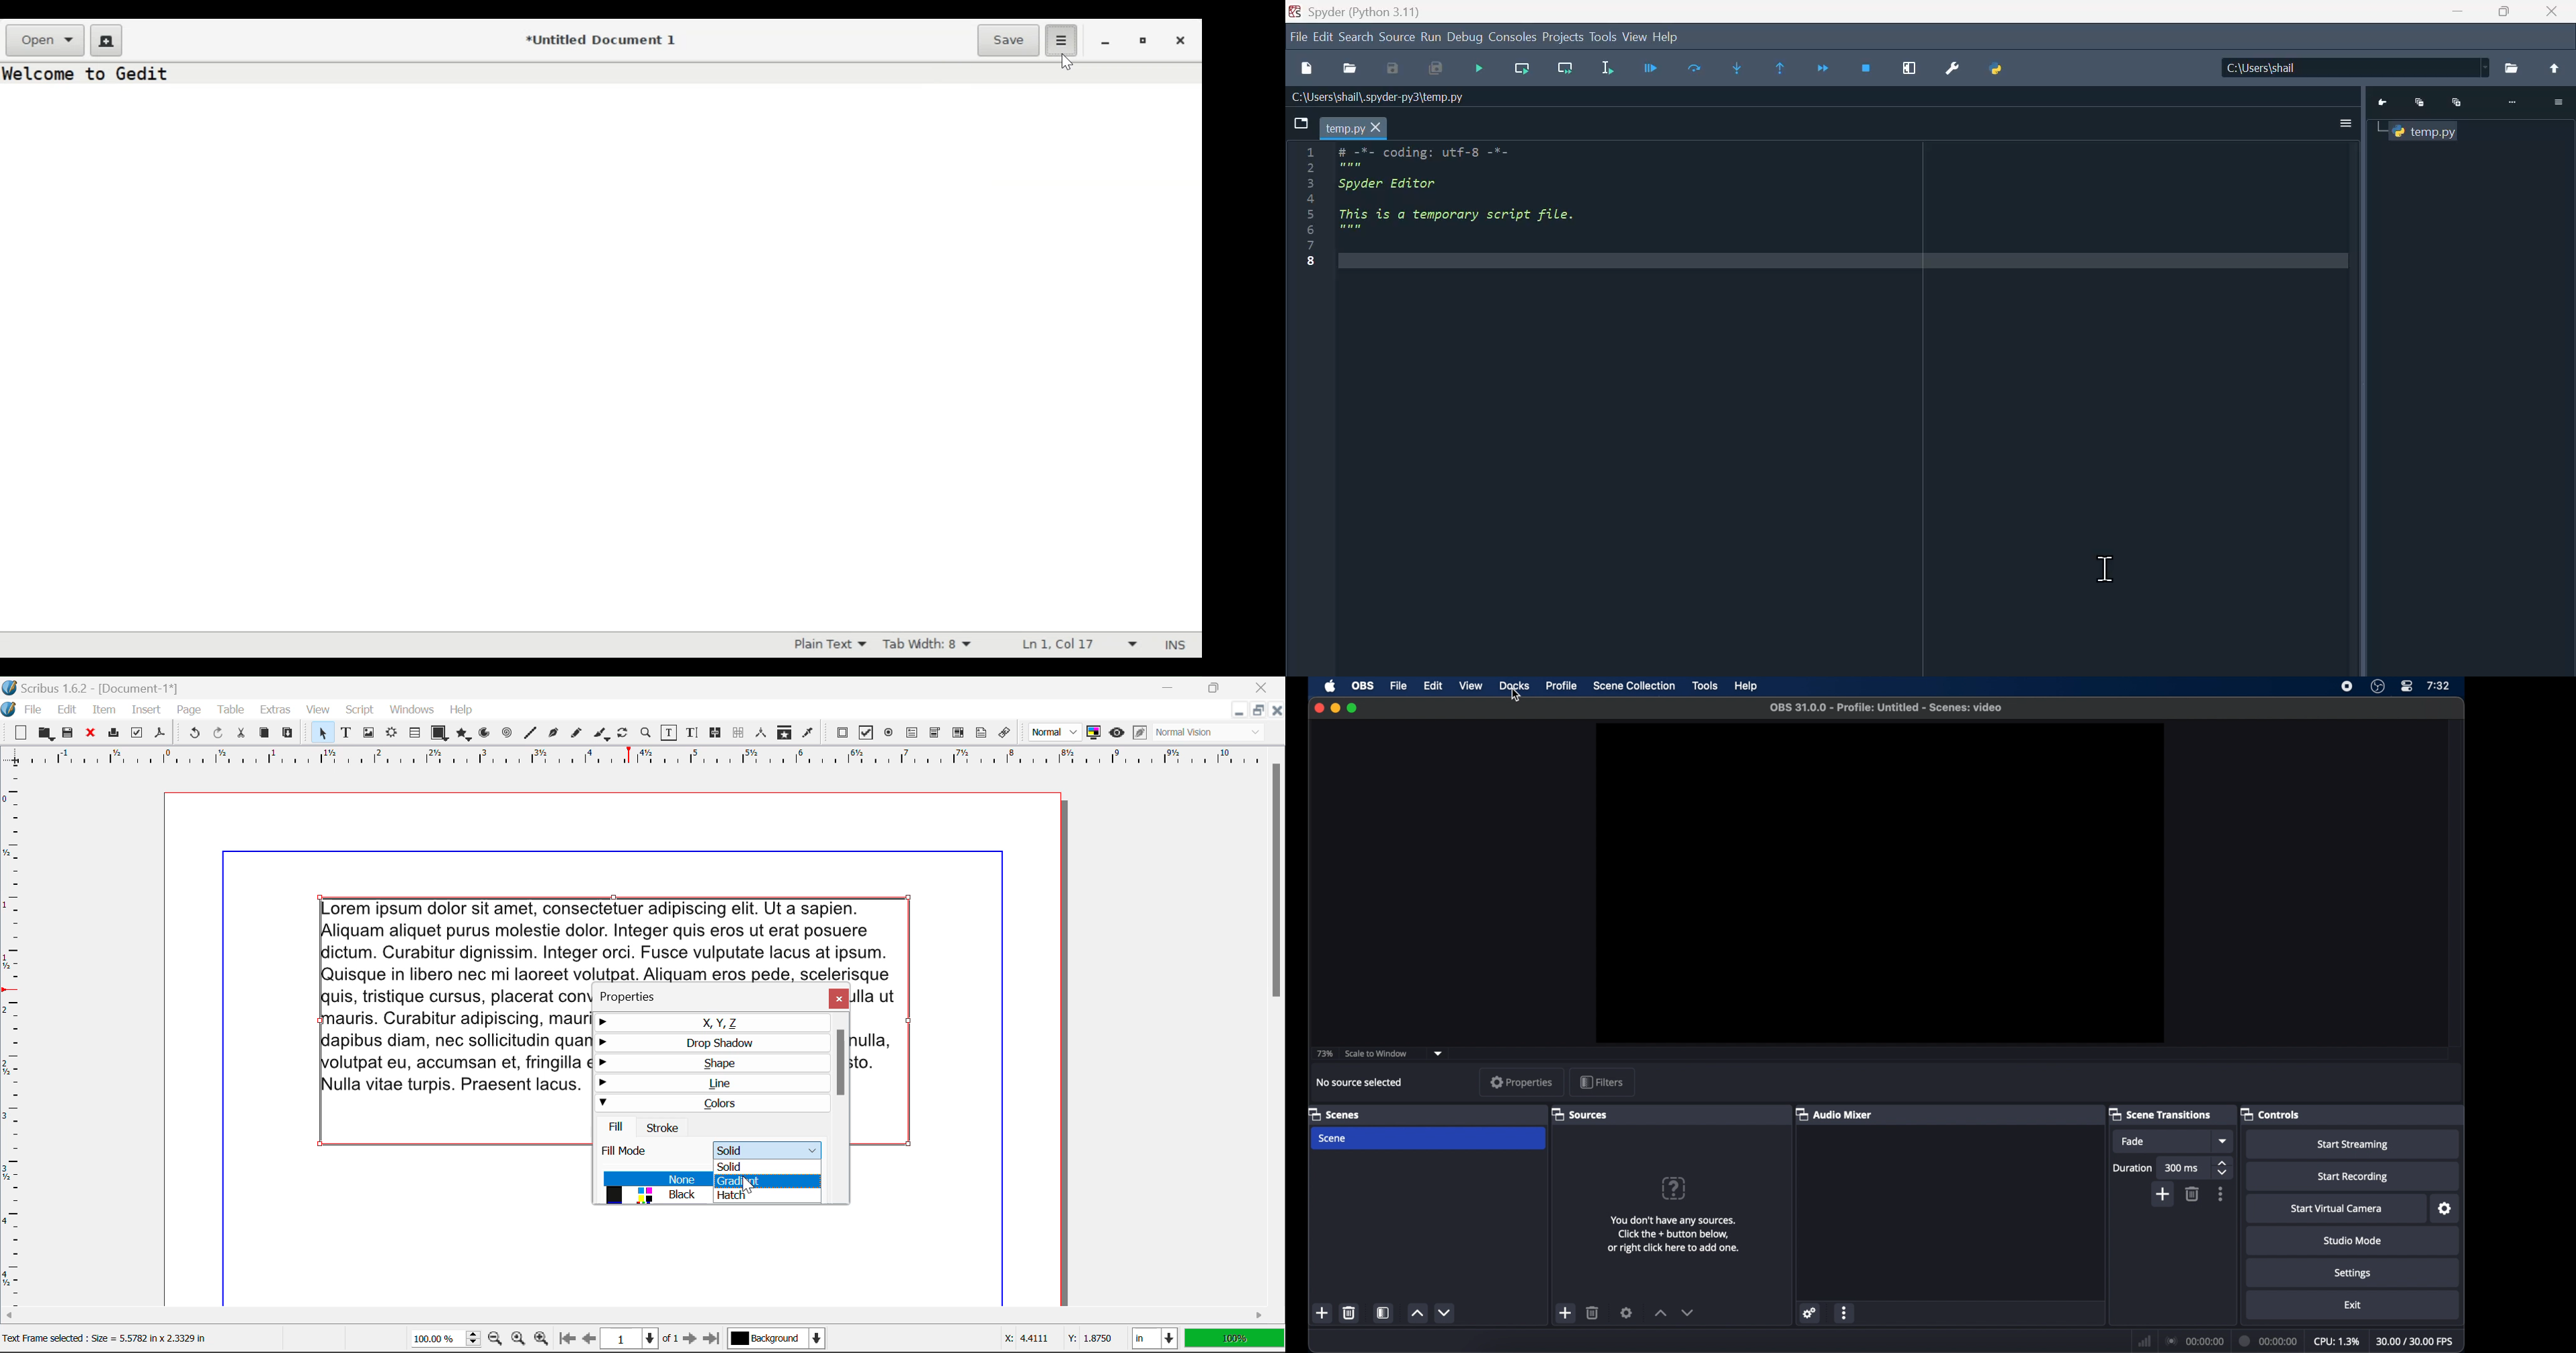  What do you see at coordinates (530, 733) in the screenshot?
I see `Line` at bounding box center [530, 733].